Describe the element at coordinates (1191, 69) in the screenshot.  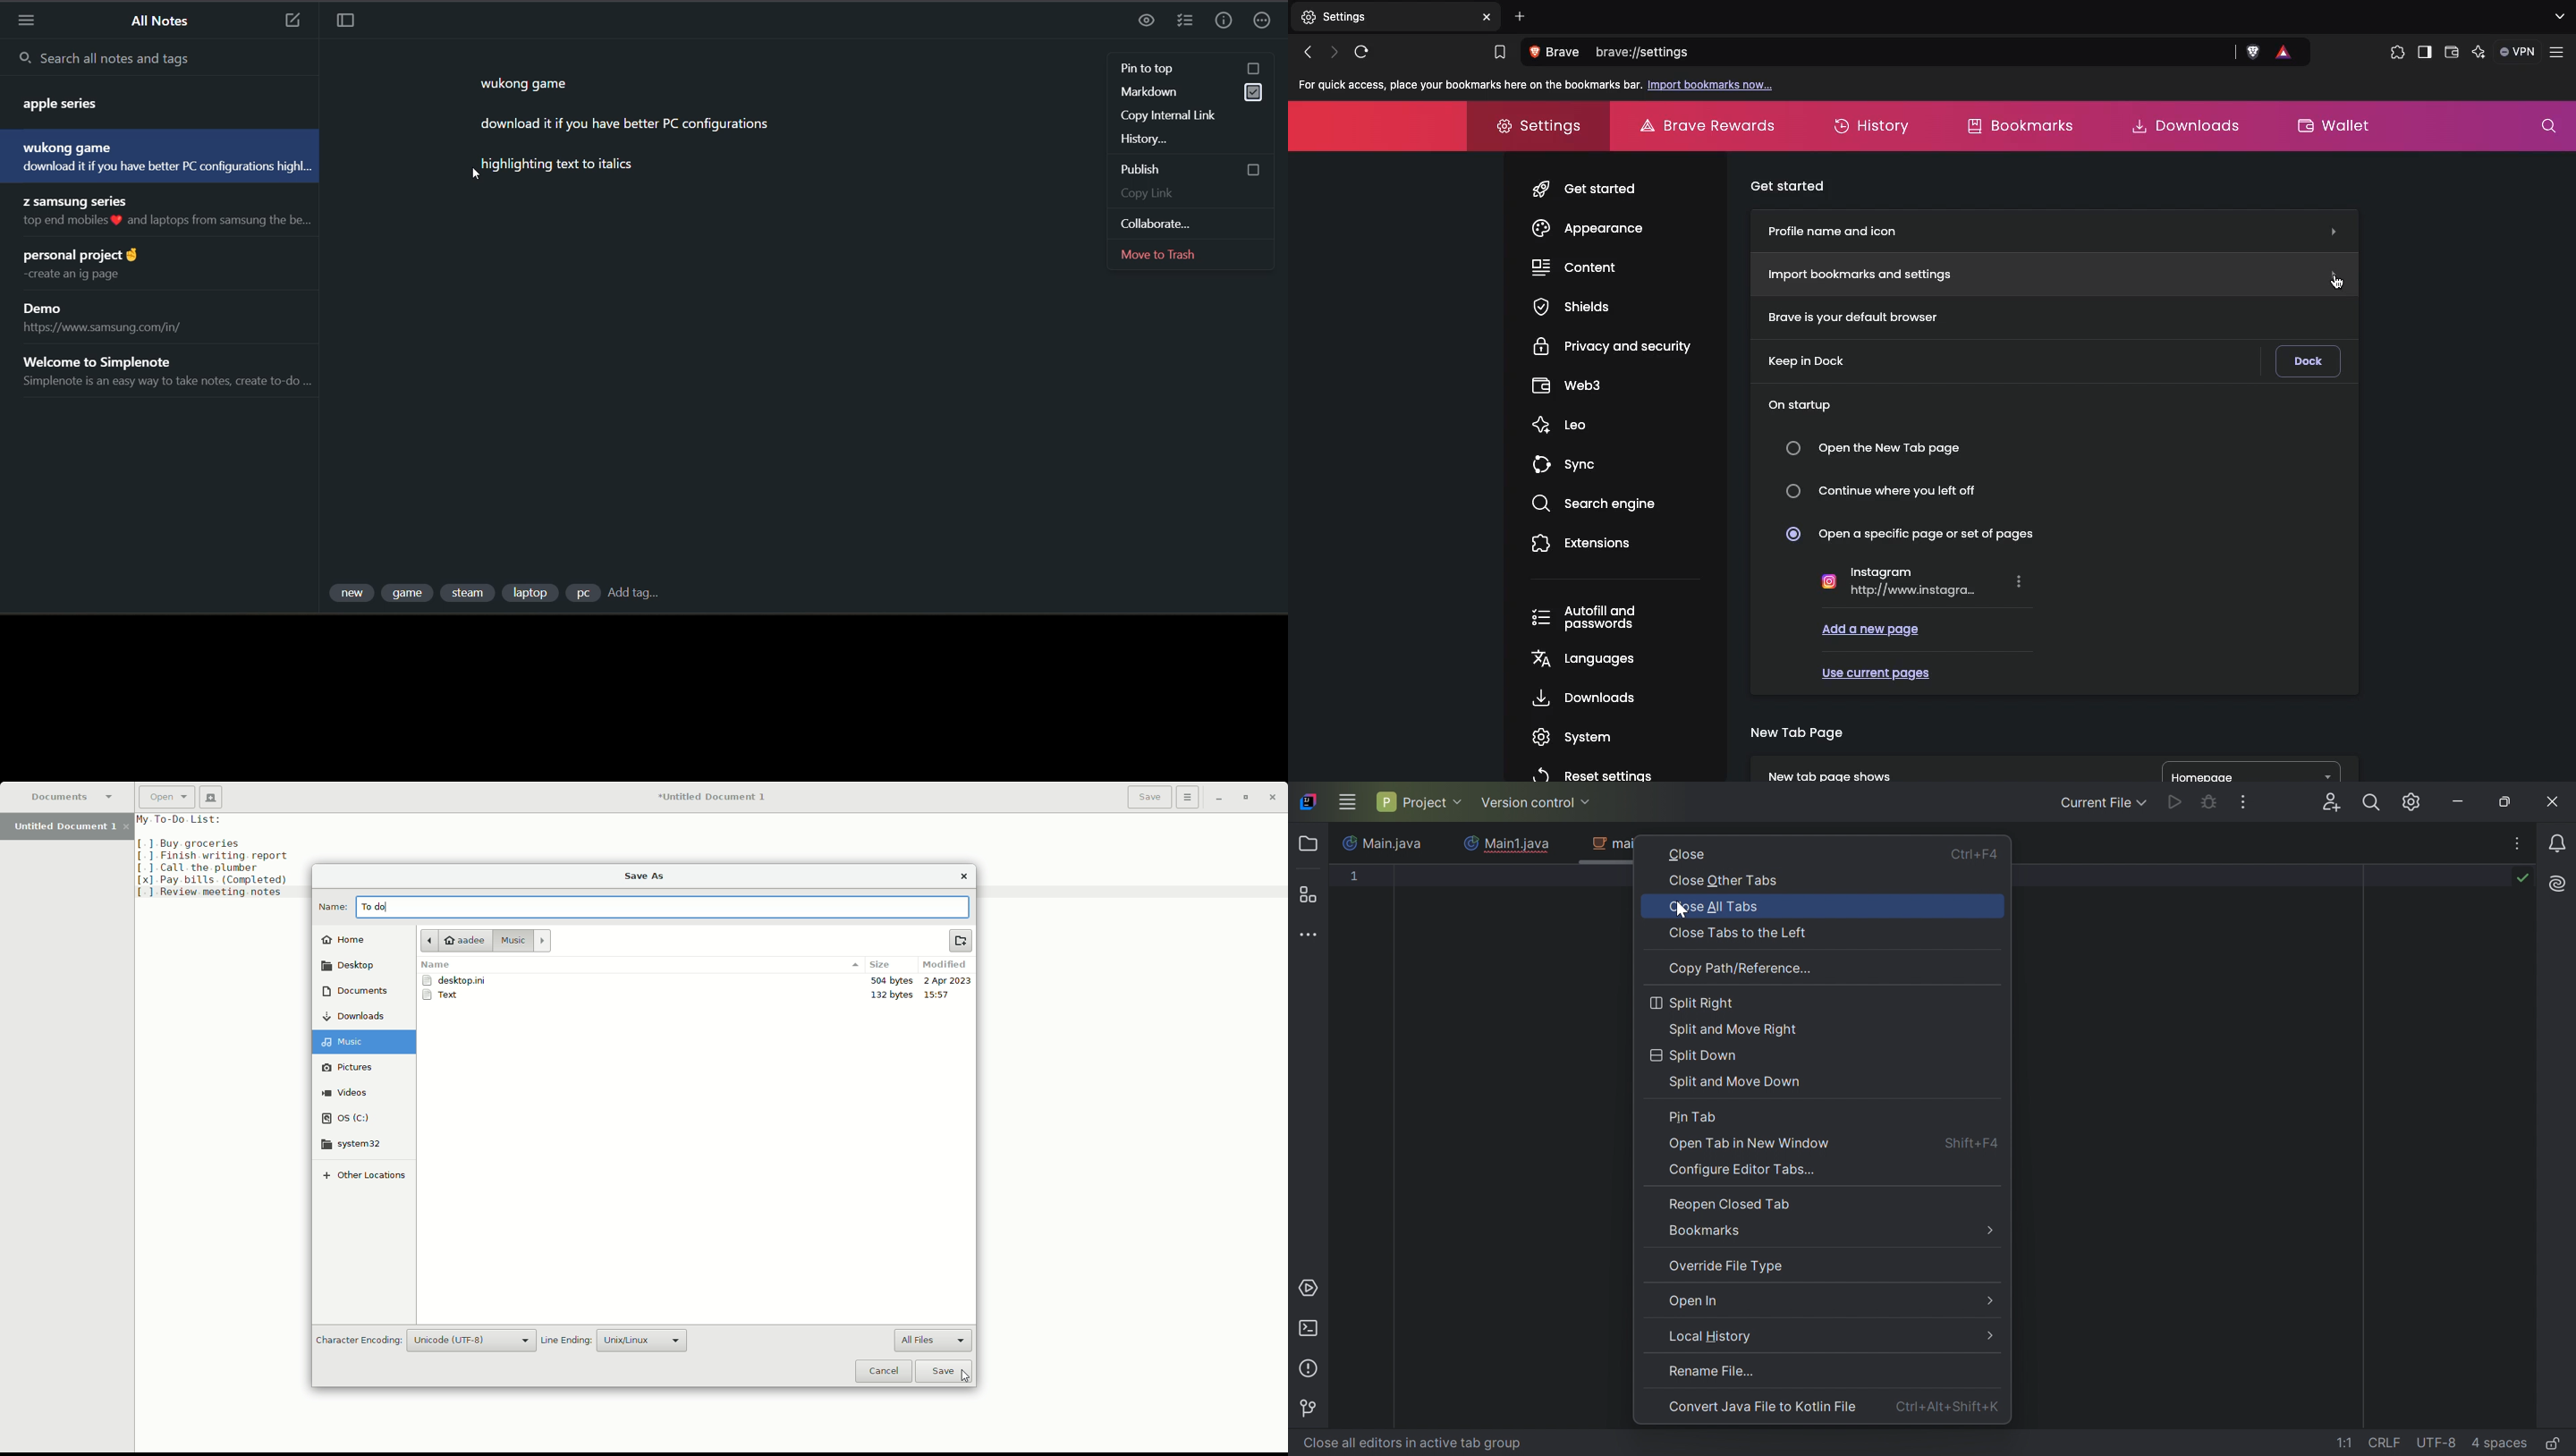
I see `pin to top` at that location.